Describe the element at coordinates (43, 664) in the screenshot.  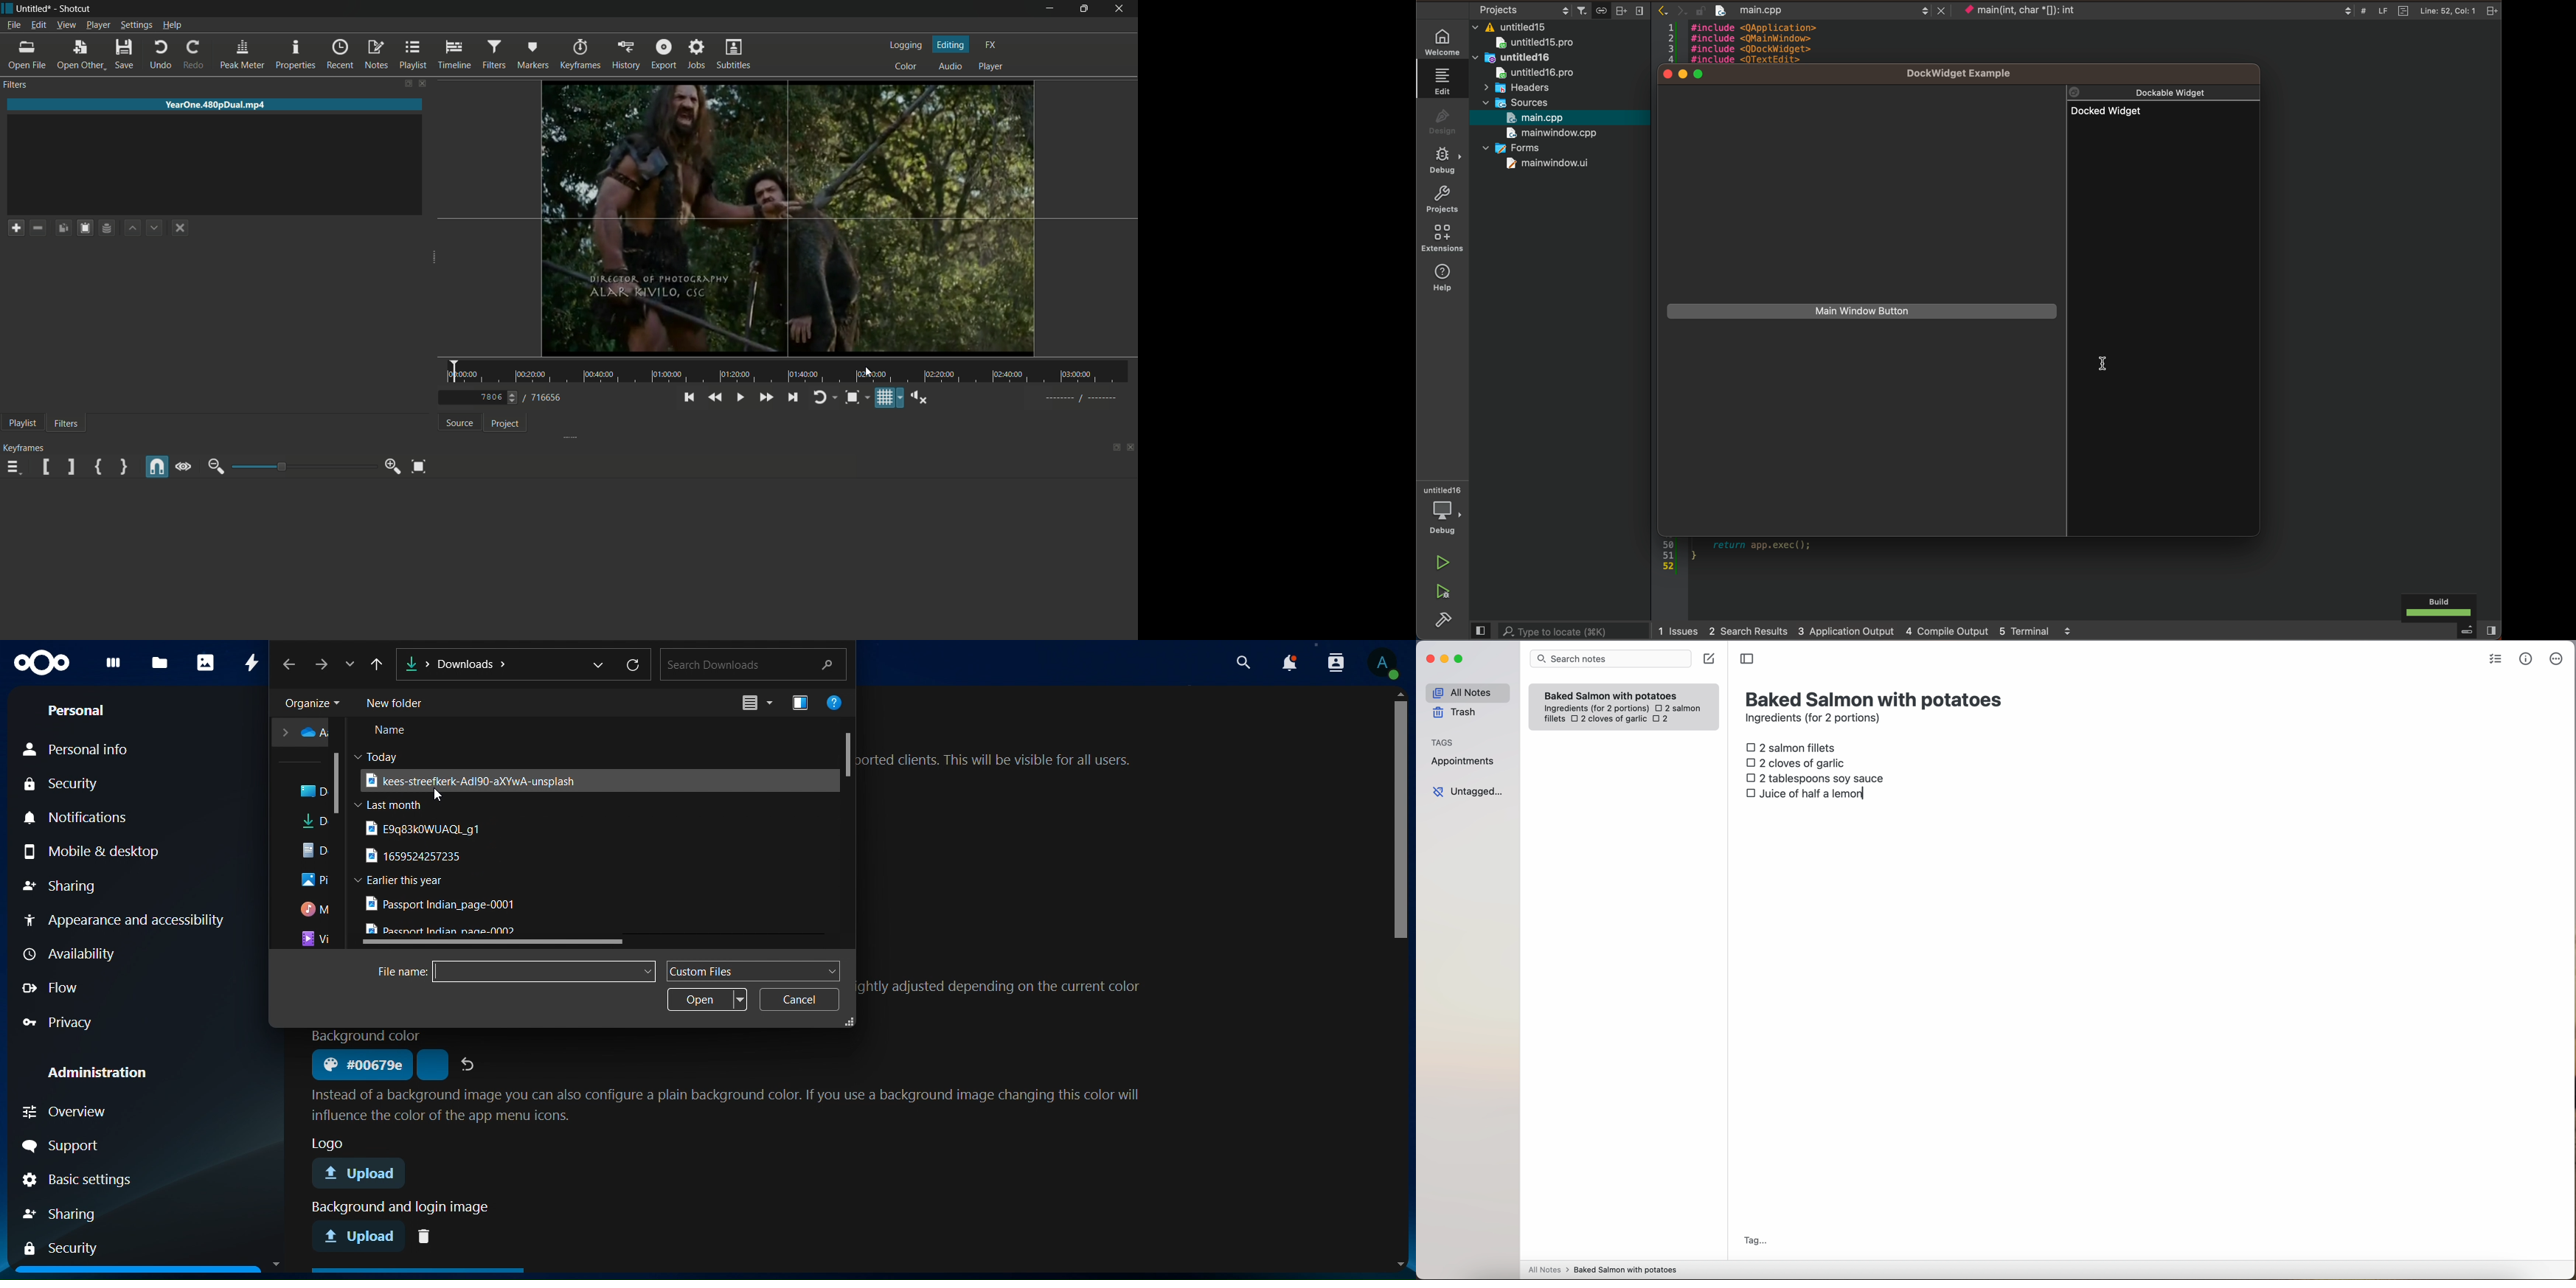
I see `logo` at that location.